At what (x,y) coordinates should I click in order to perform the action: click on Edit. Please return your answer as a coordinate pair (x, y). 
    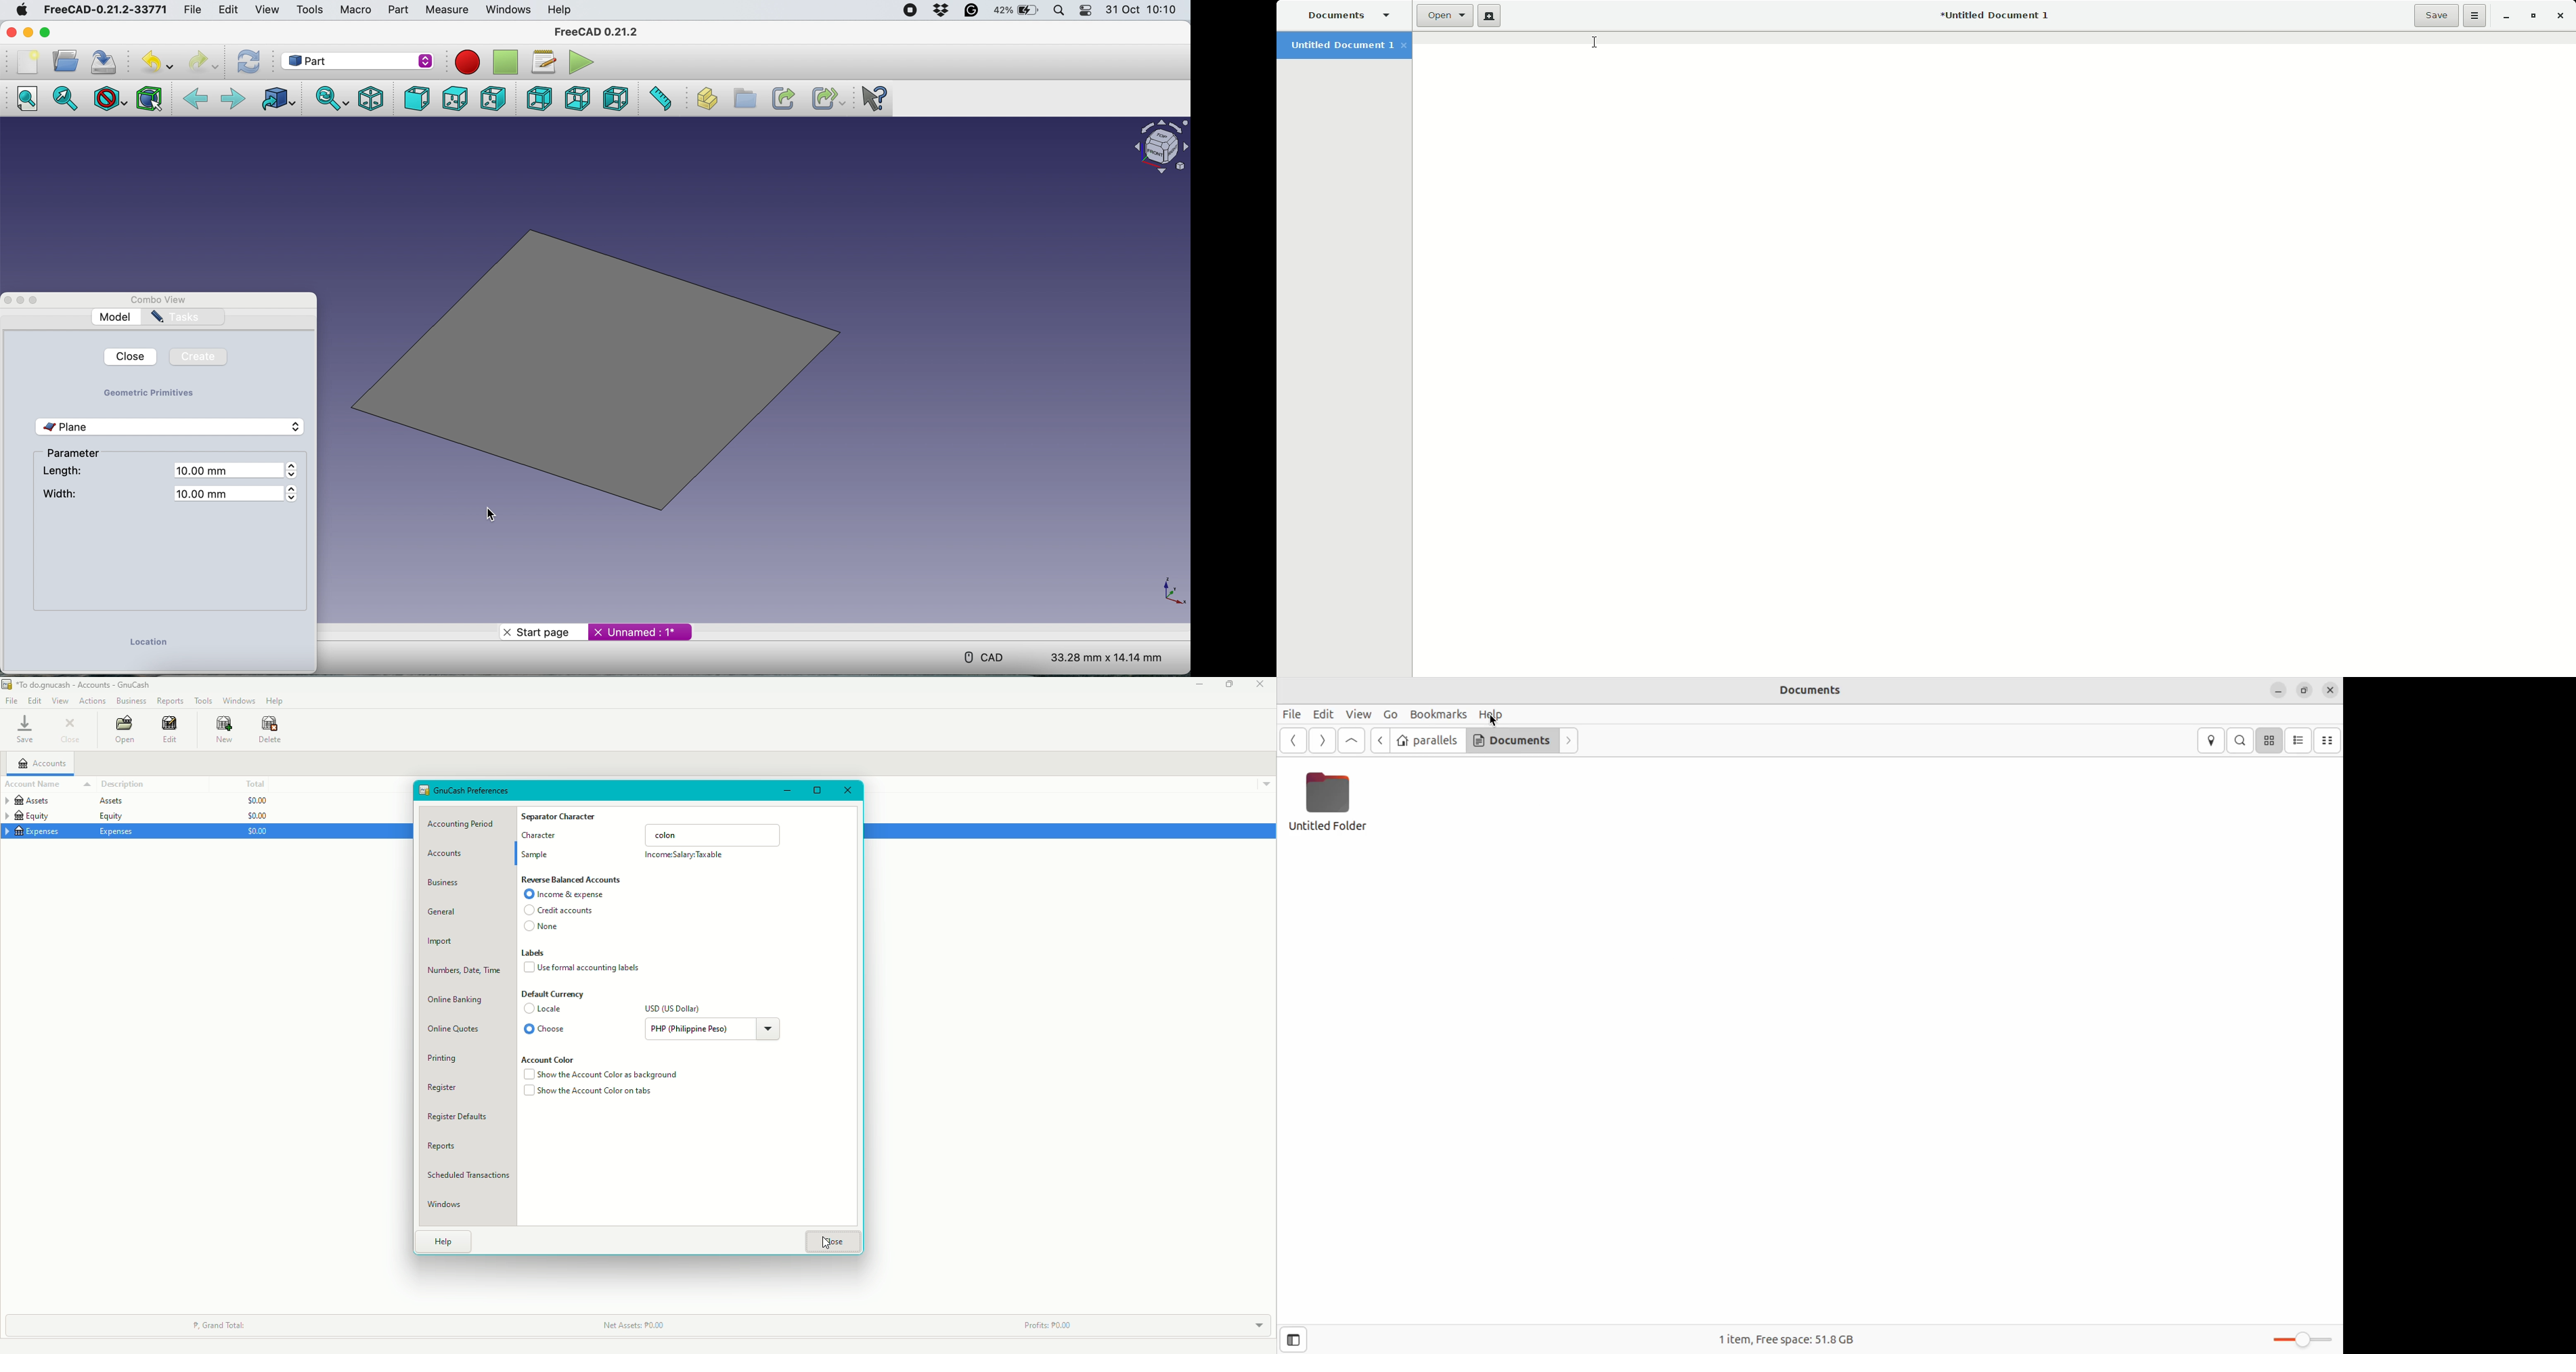
    Looking at the image, I should click on (33, 700).